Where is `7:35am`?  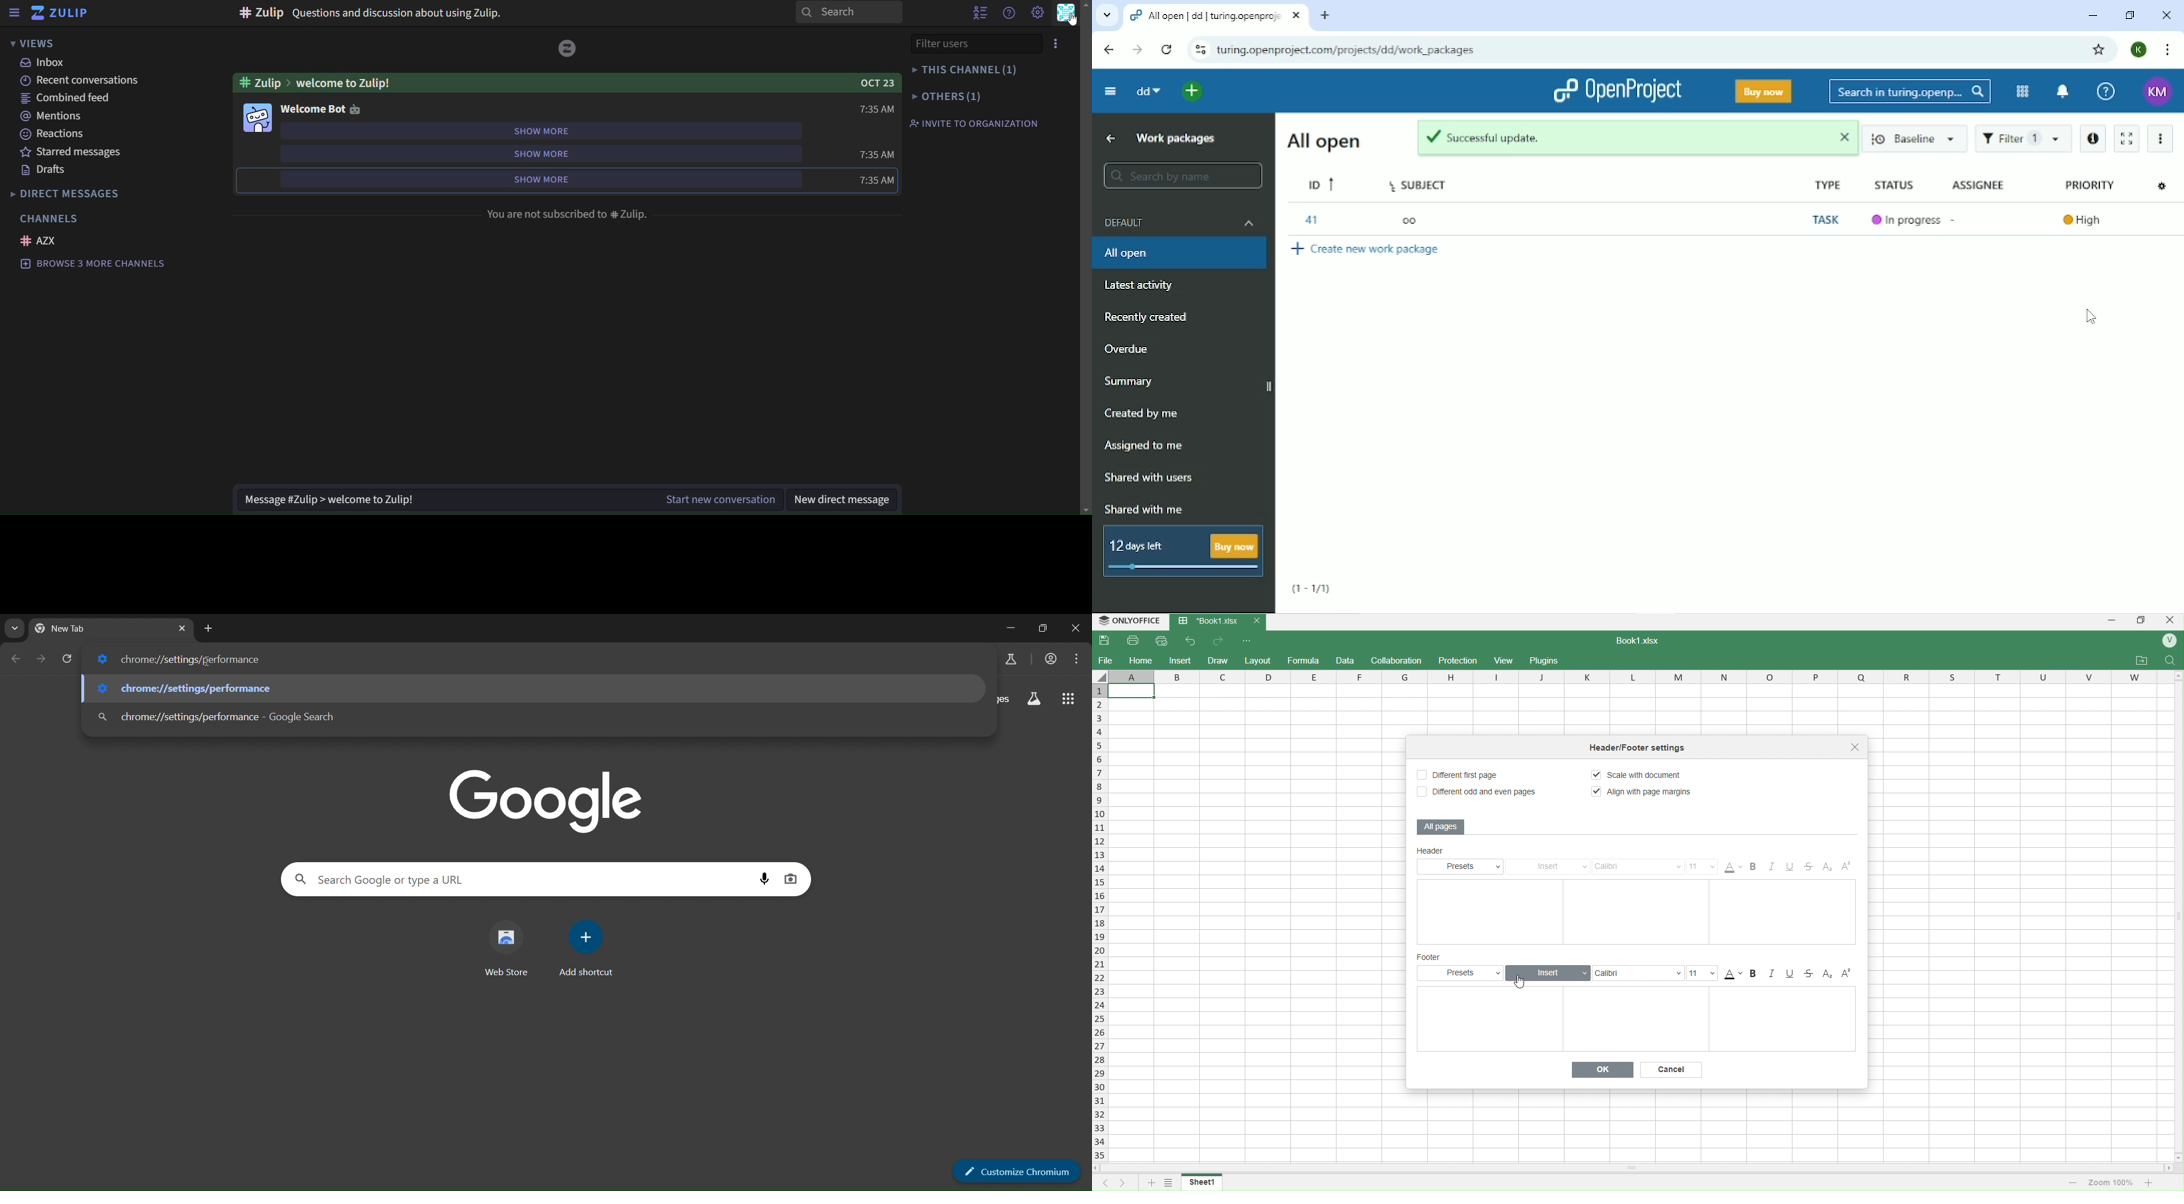
7:35am is located at coordinates (864, 109).